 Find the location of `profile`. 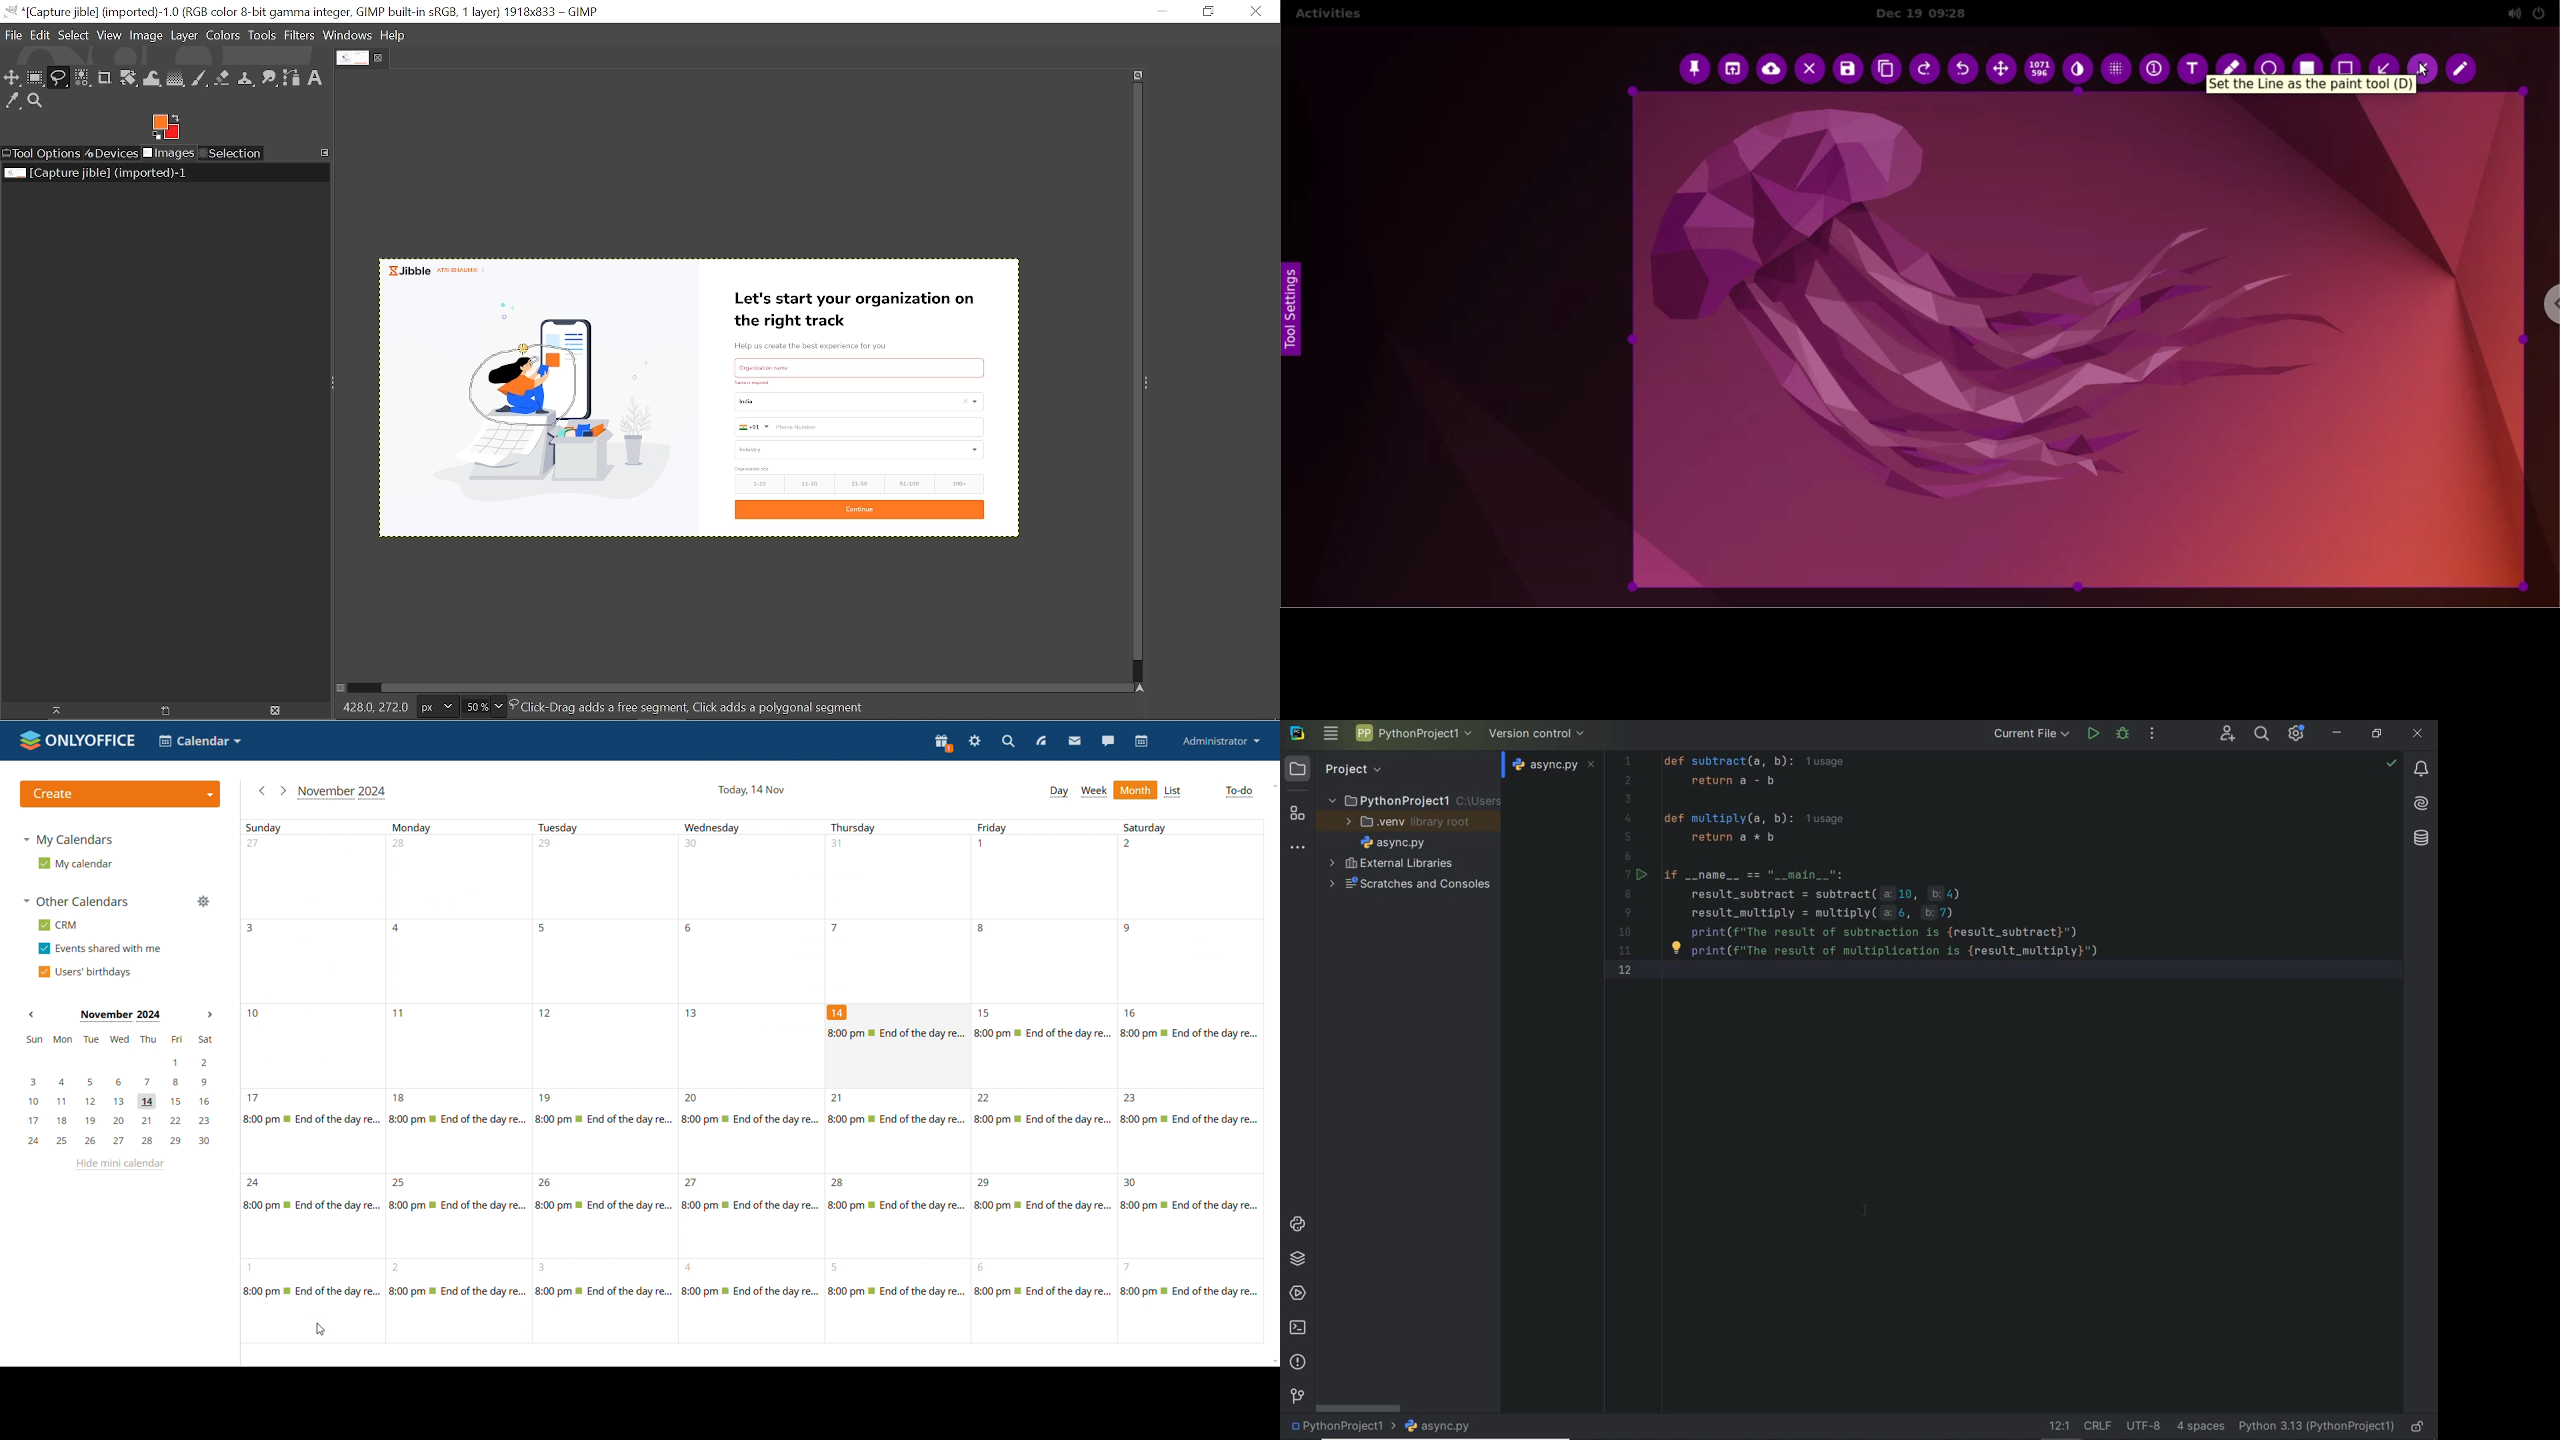

profile is located at coordinates (1221, 741).